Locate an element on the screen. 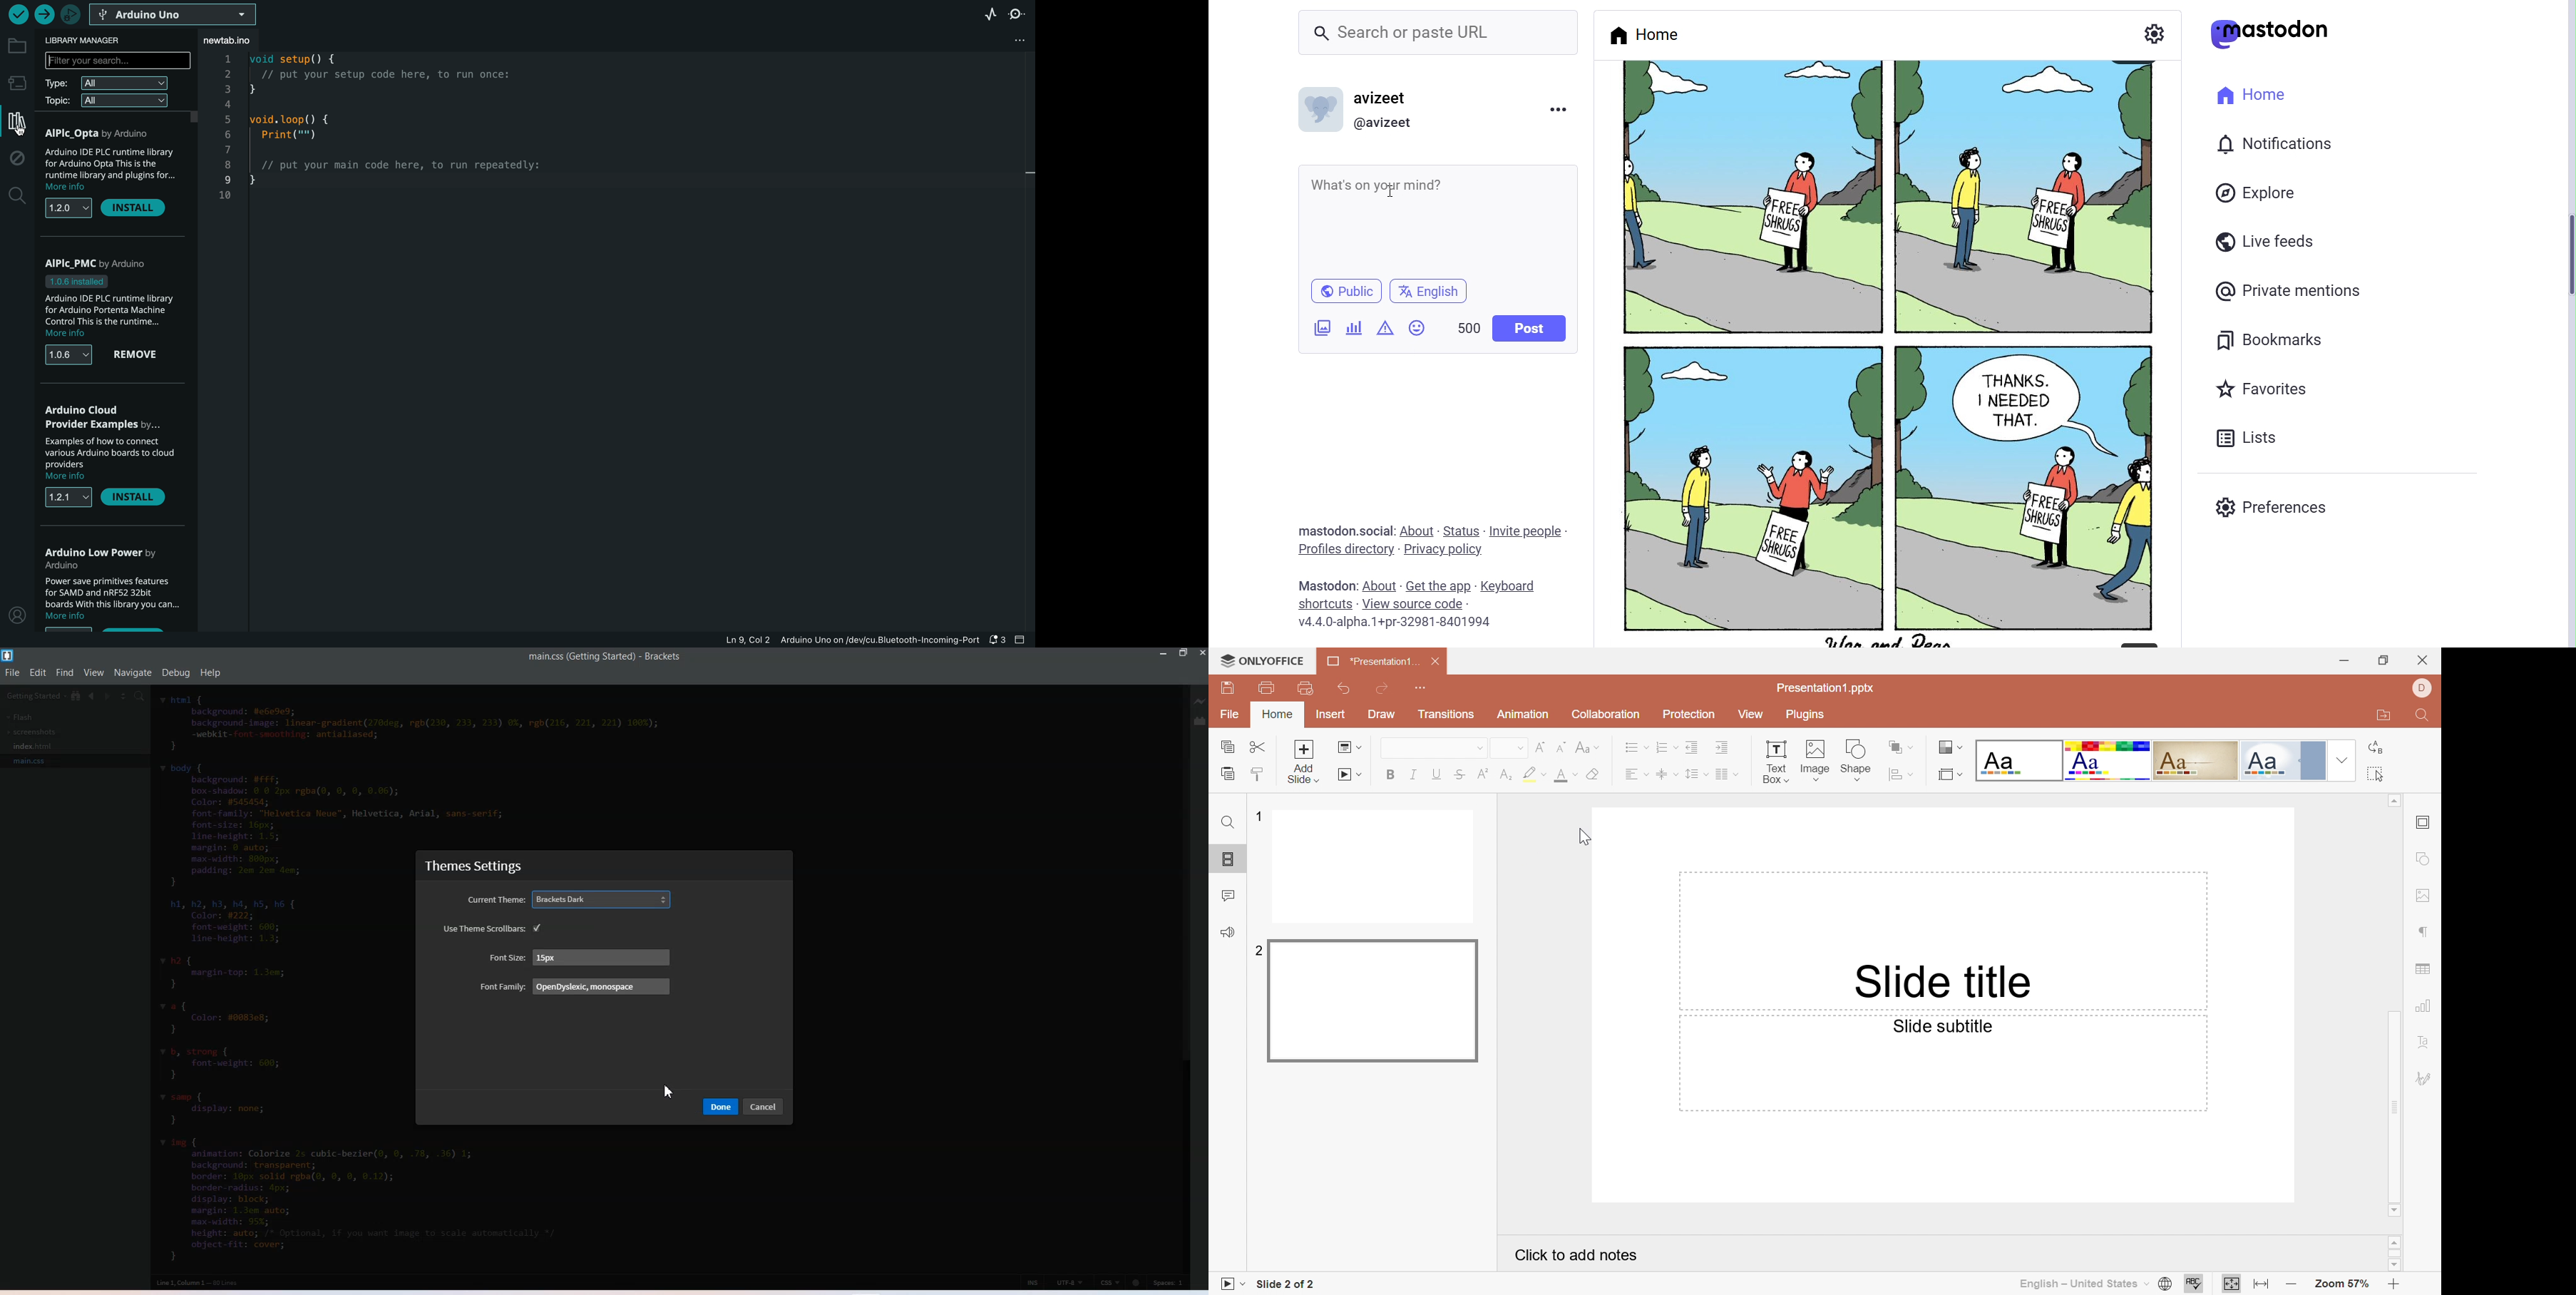 This screenshot has height=1316, width=2576. Preferences is located at coordinates (2276, 505).